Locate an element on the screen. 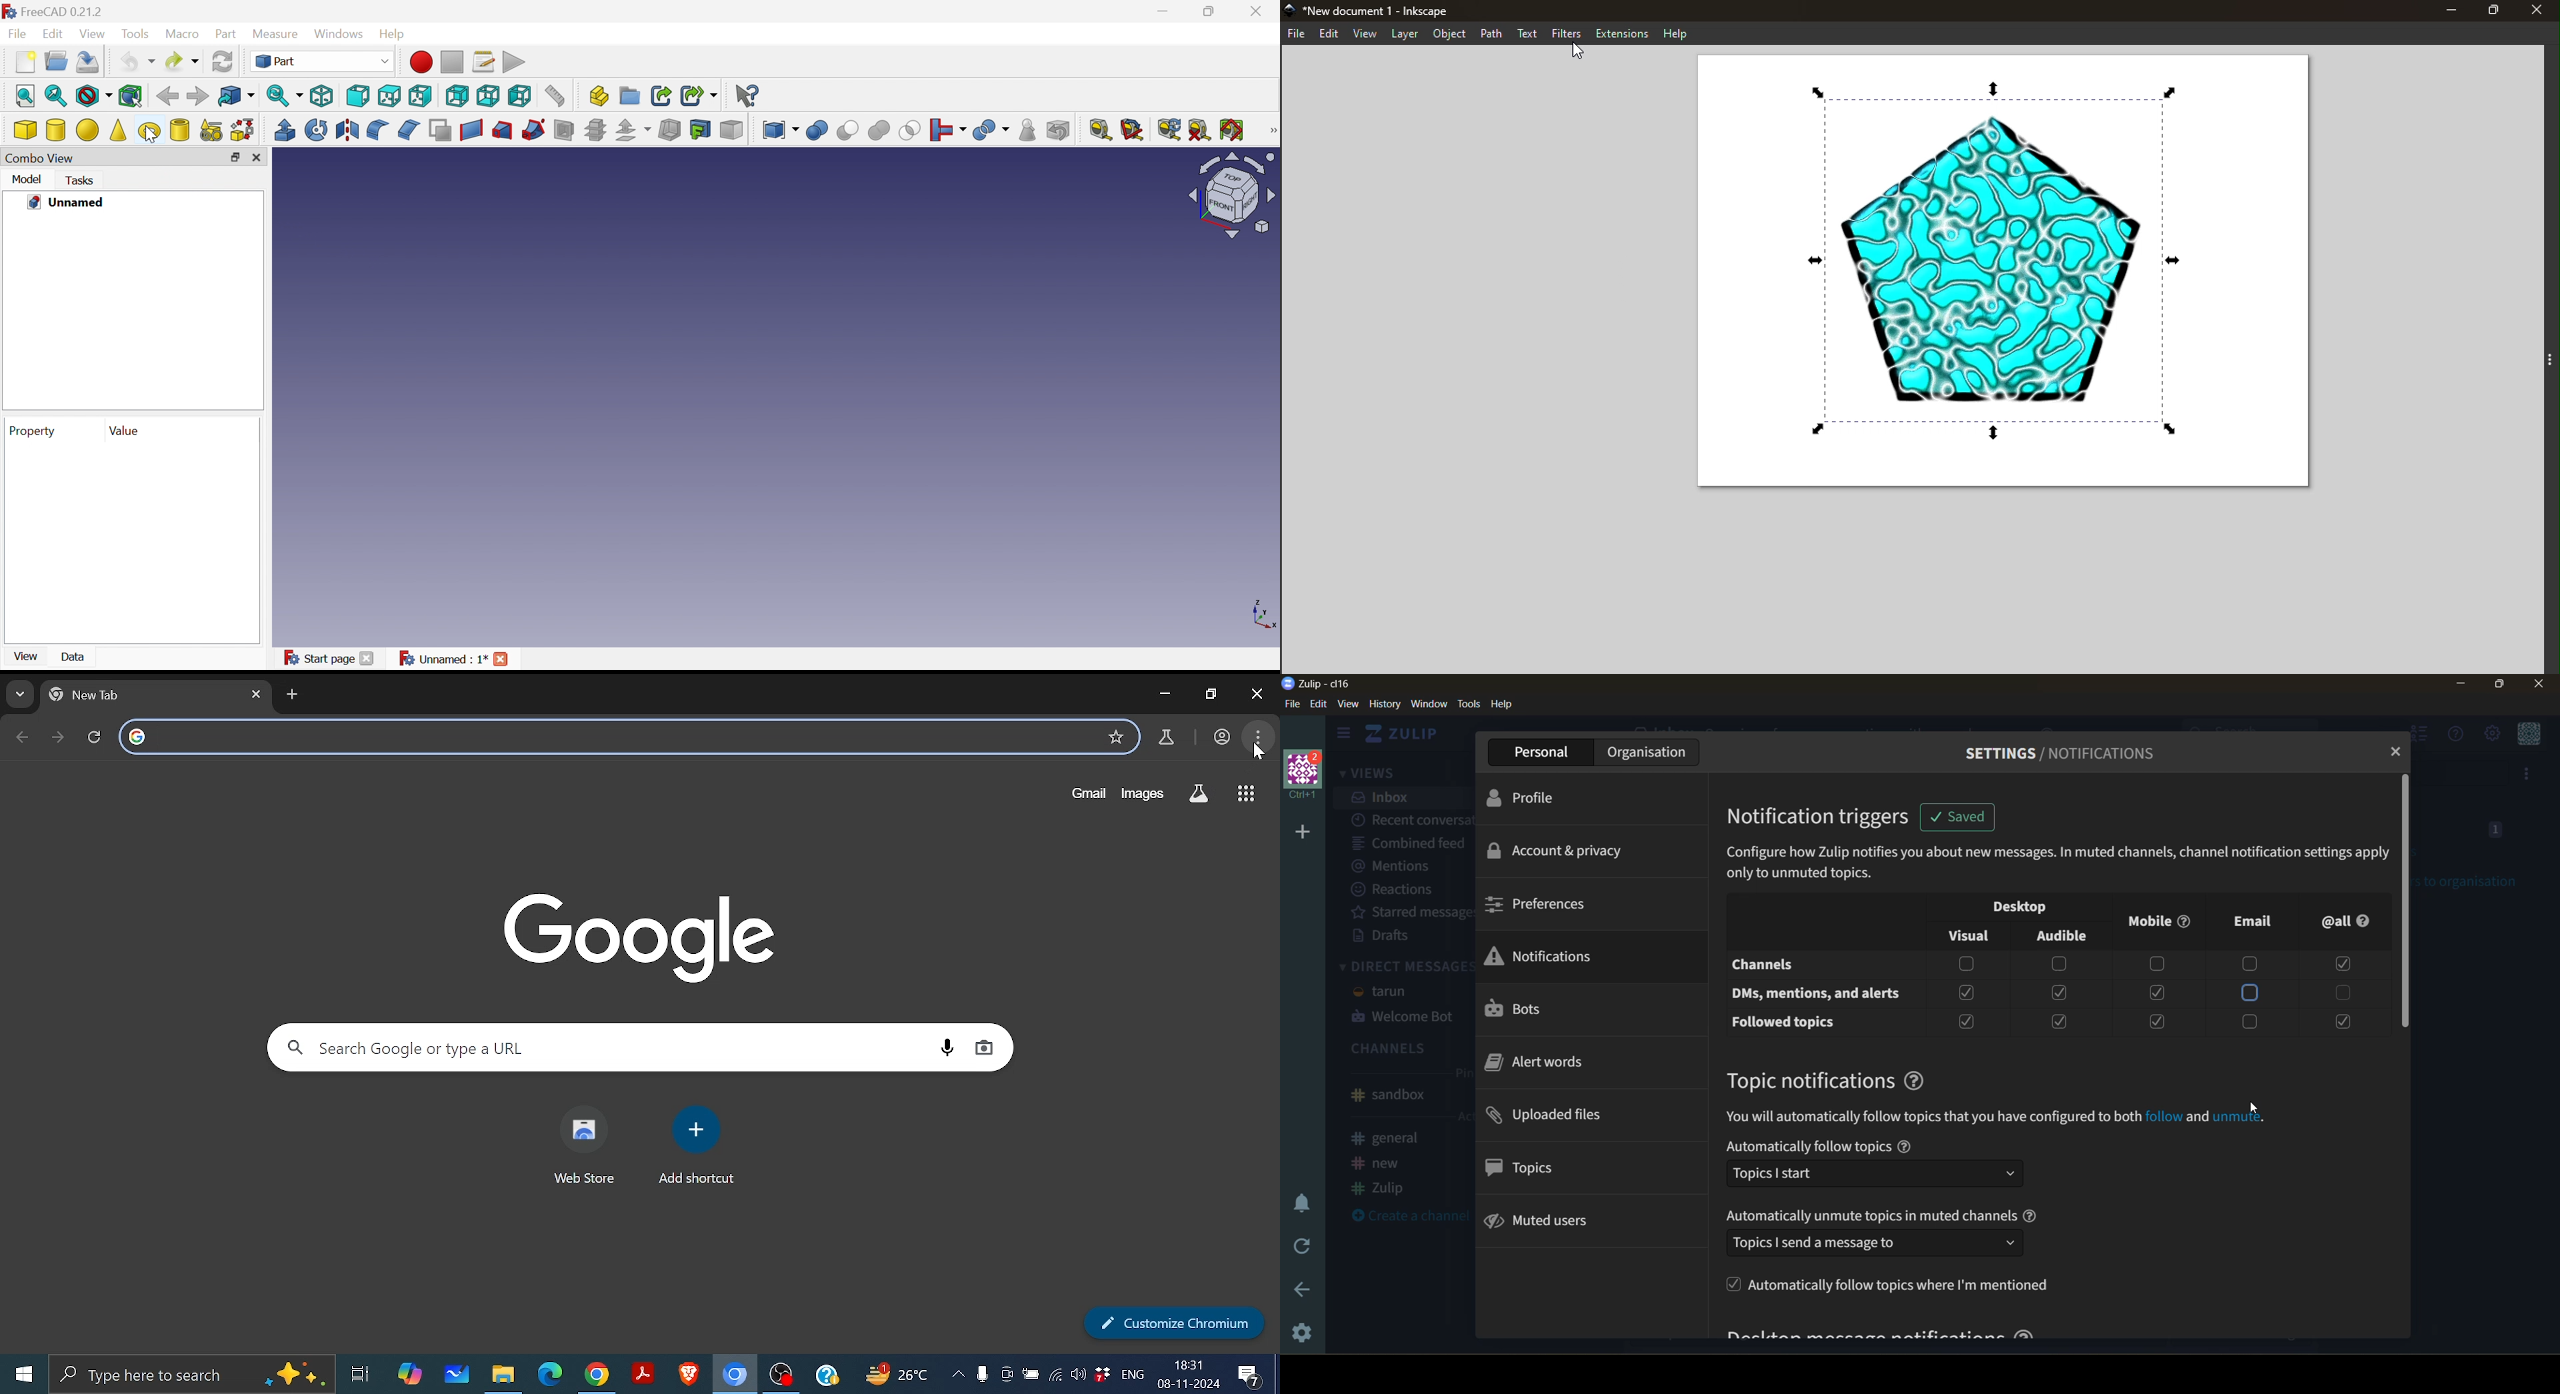 The image size is (2576, 1400). Mark as favorite is located at coordinates (1116, 737).